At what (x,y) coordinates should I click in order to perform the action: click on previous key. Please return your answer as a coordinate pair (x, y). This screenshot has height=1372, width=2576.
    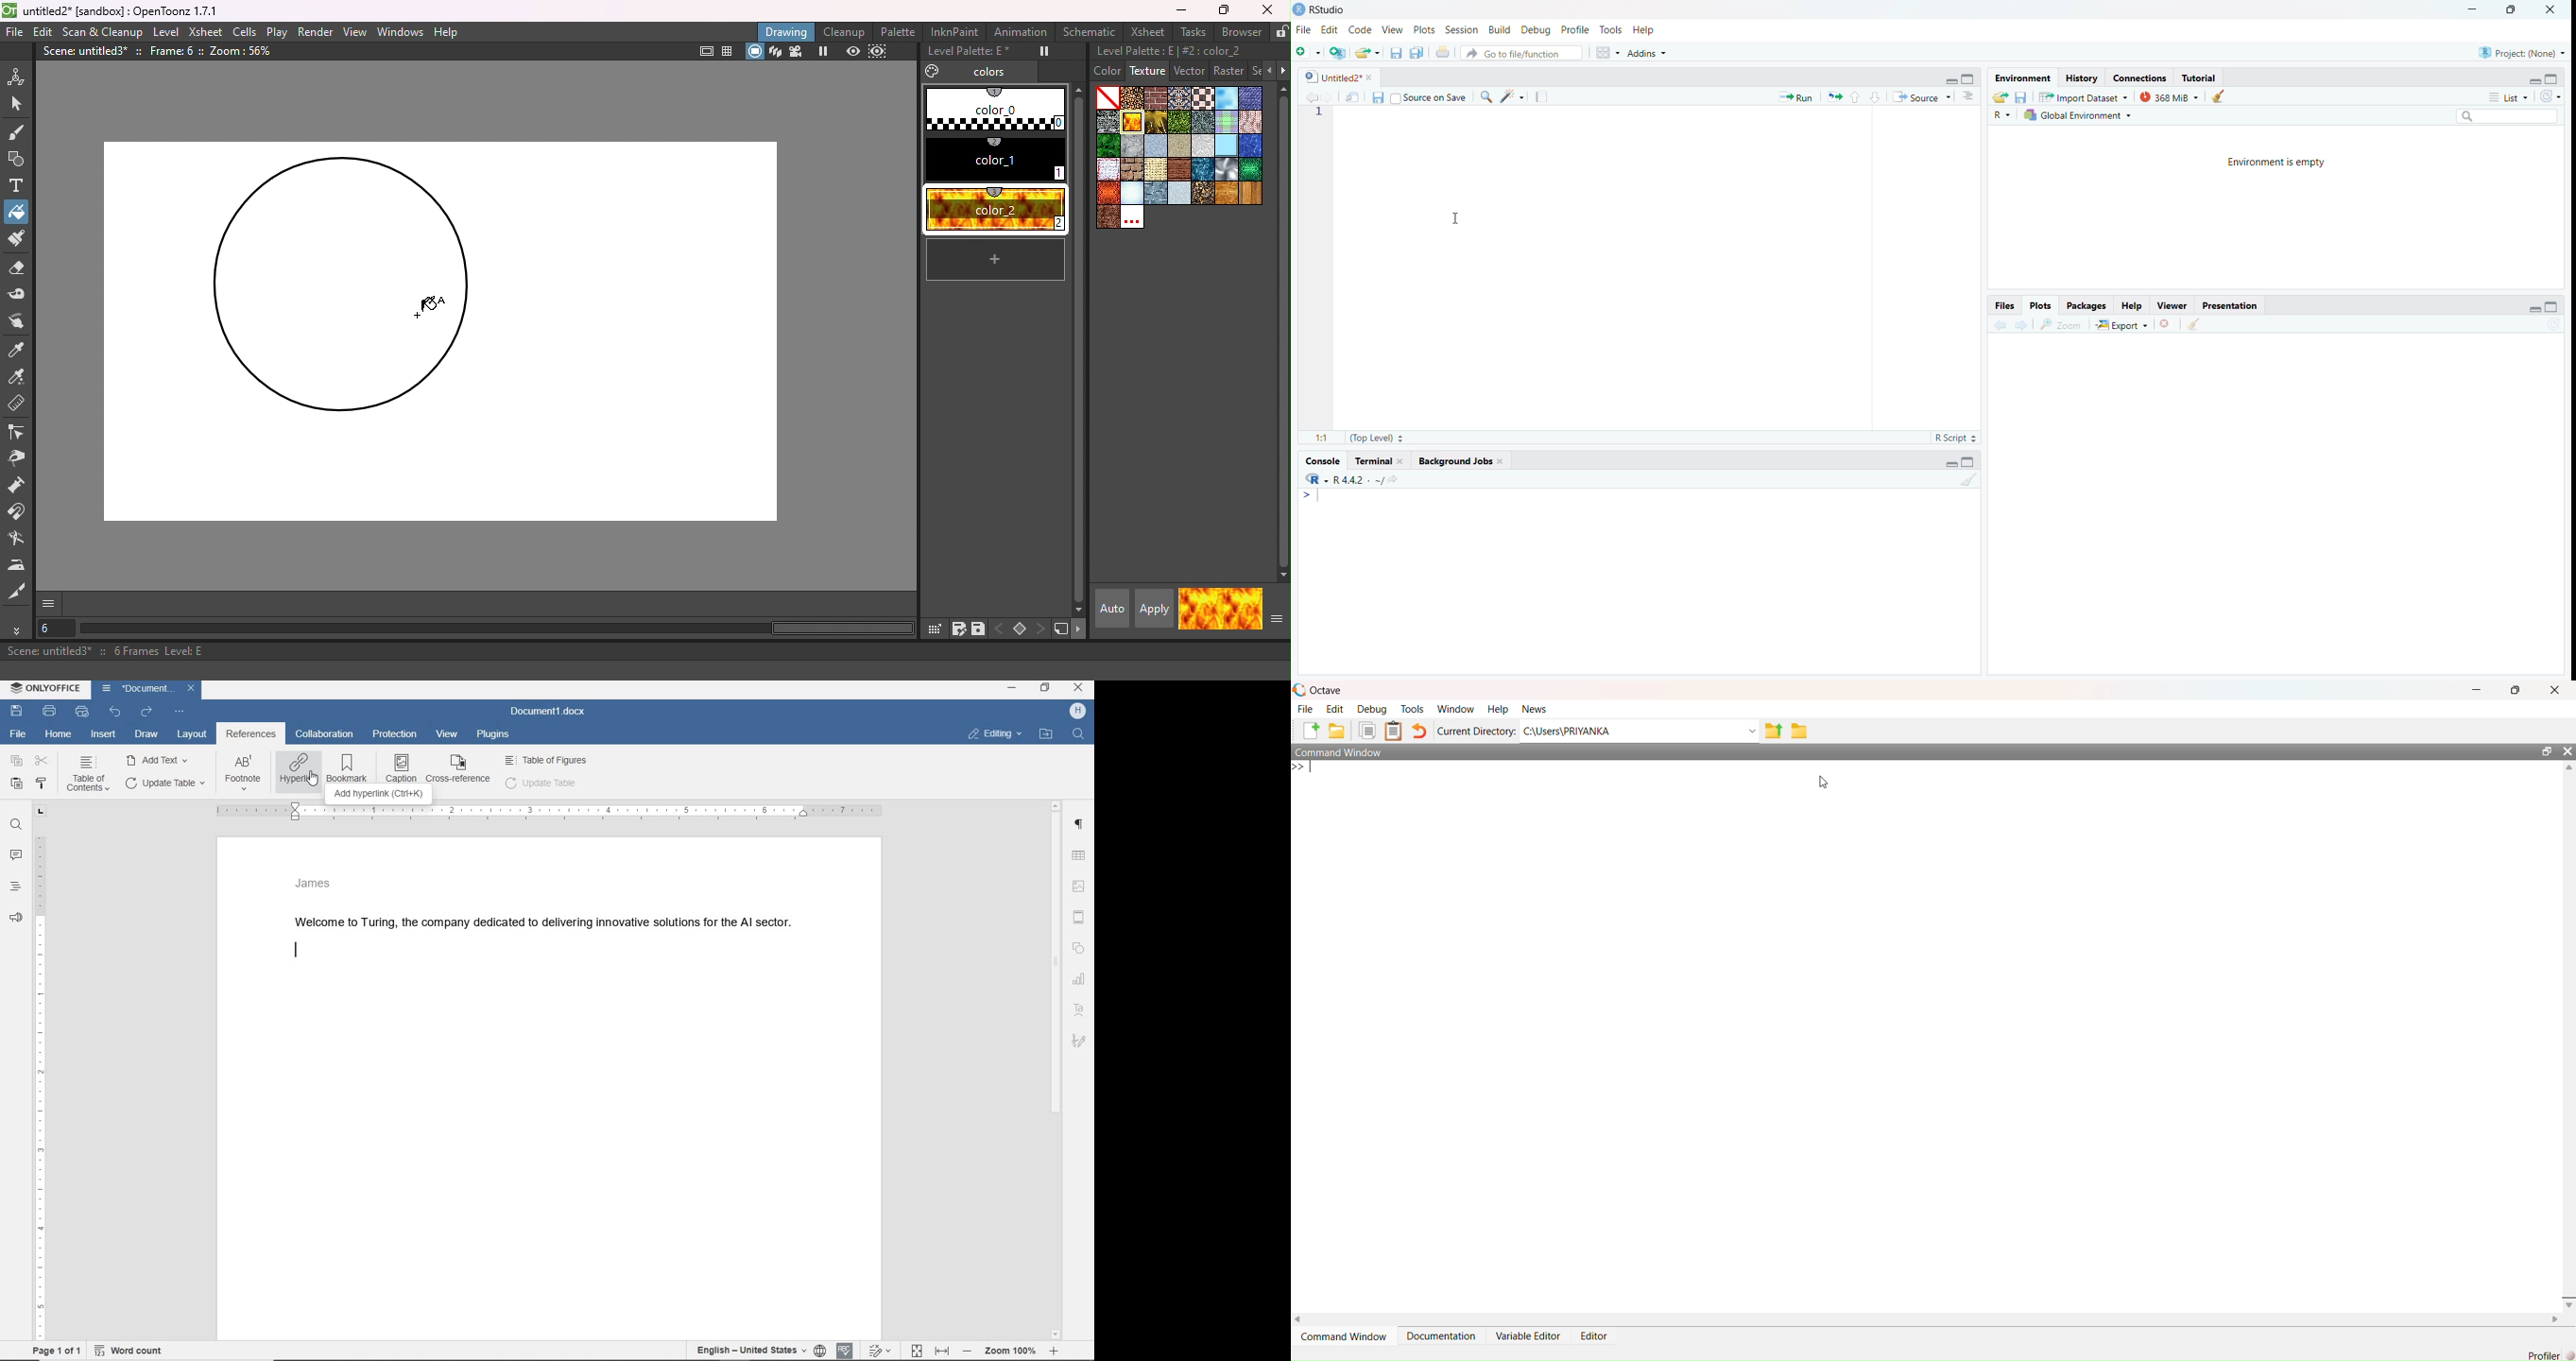
    Looking at the image, I should click on (1000, 627).